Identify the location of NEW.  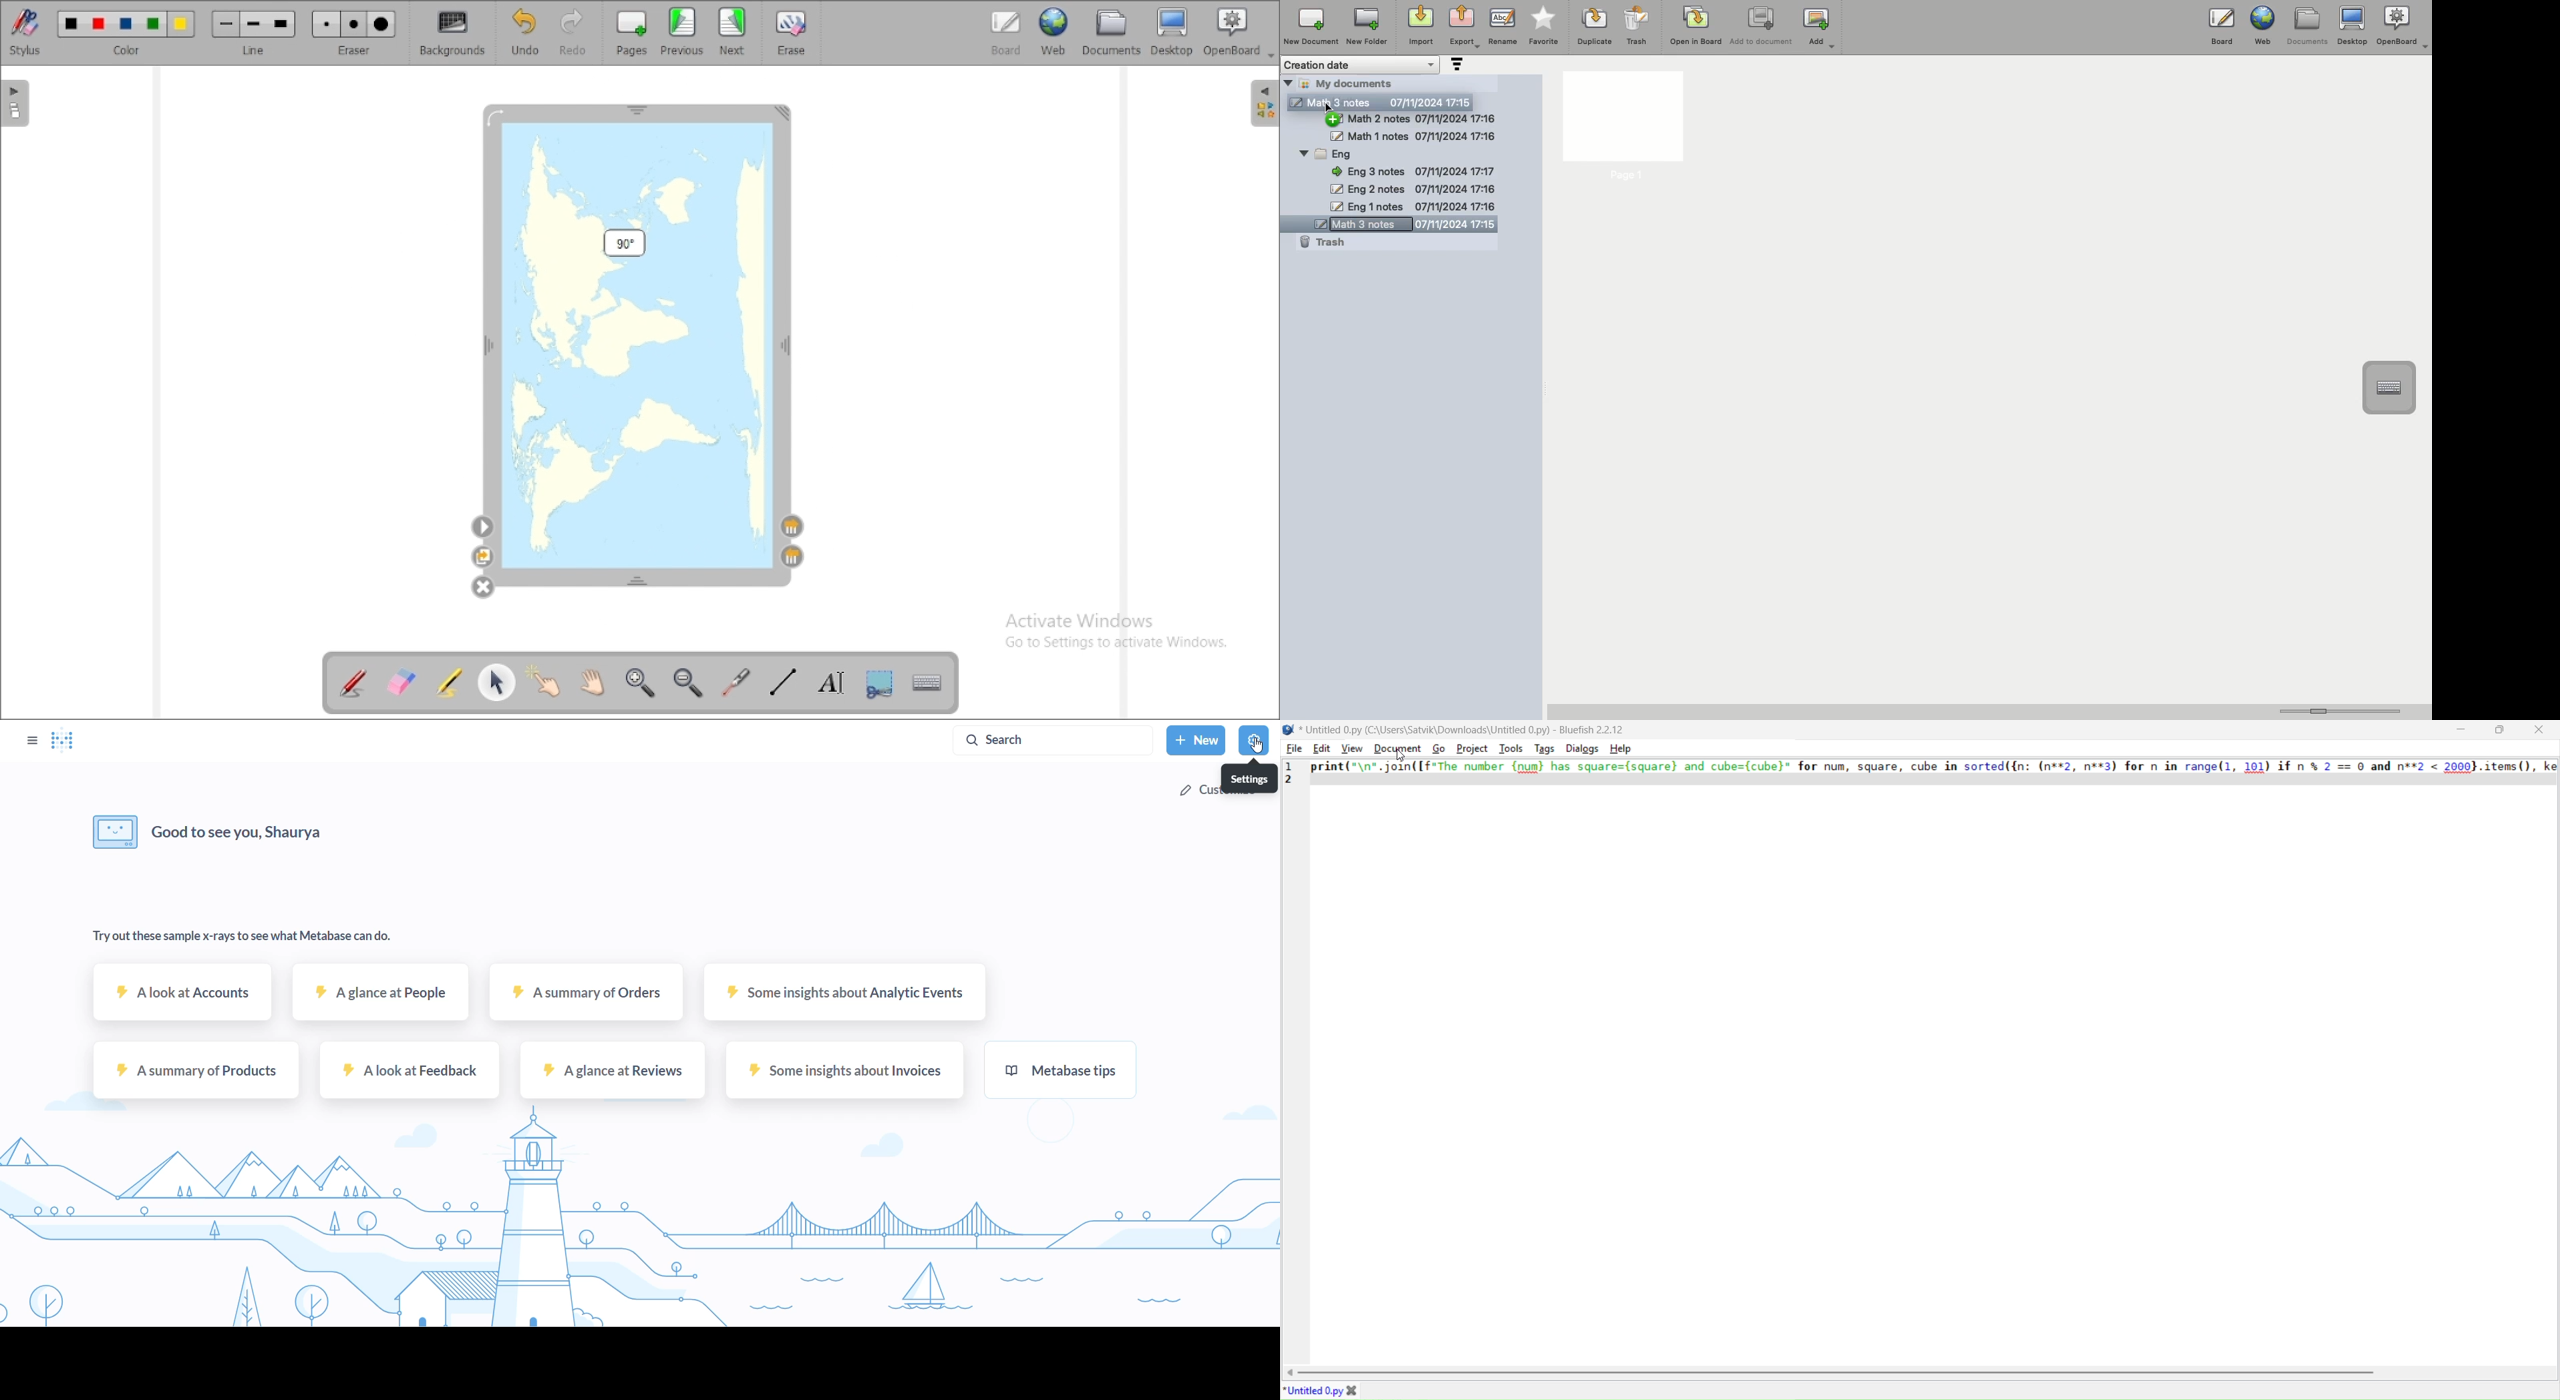
(1195, 741).